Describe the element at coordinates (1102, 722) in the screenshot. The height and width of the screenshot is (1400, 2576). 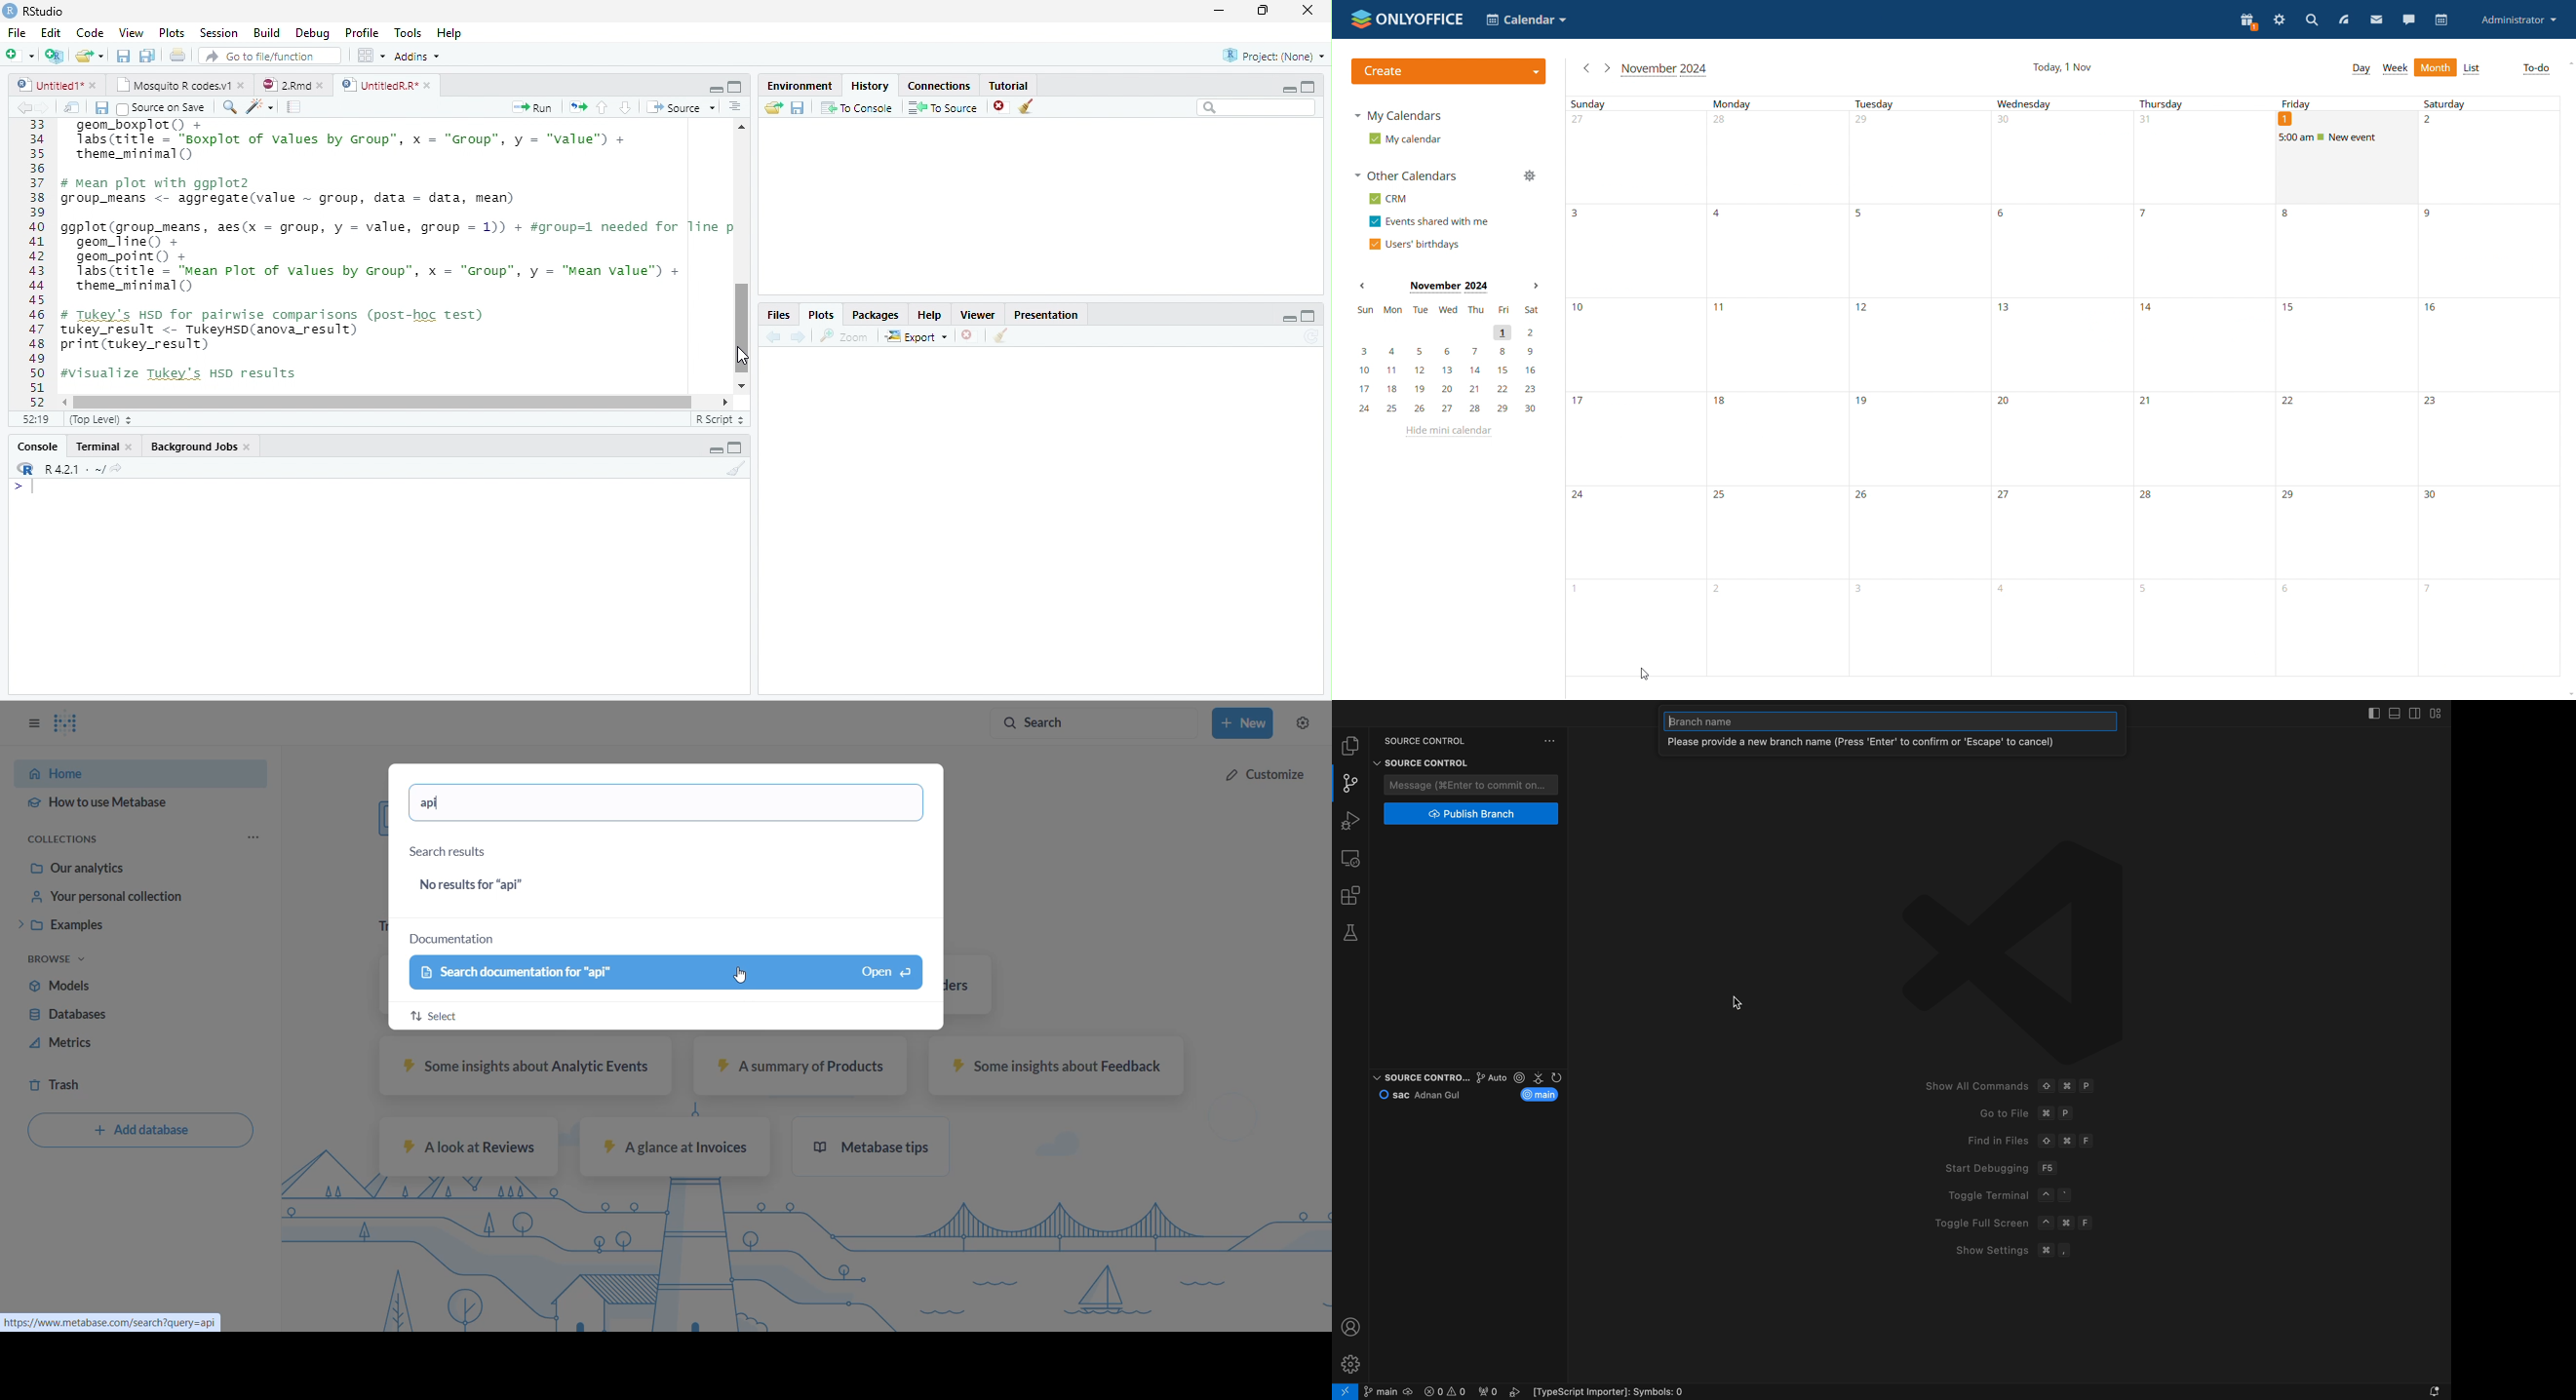
I see `search button` at that location.